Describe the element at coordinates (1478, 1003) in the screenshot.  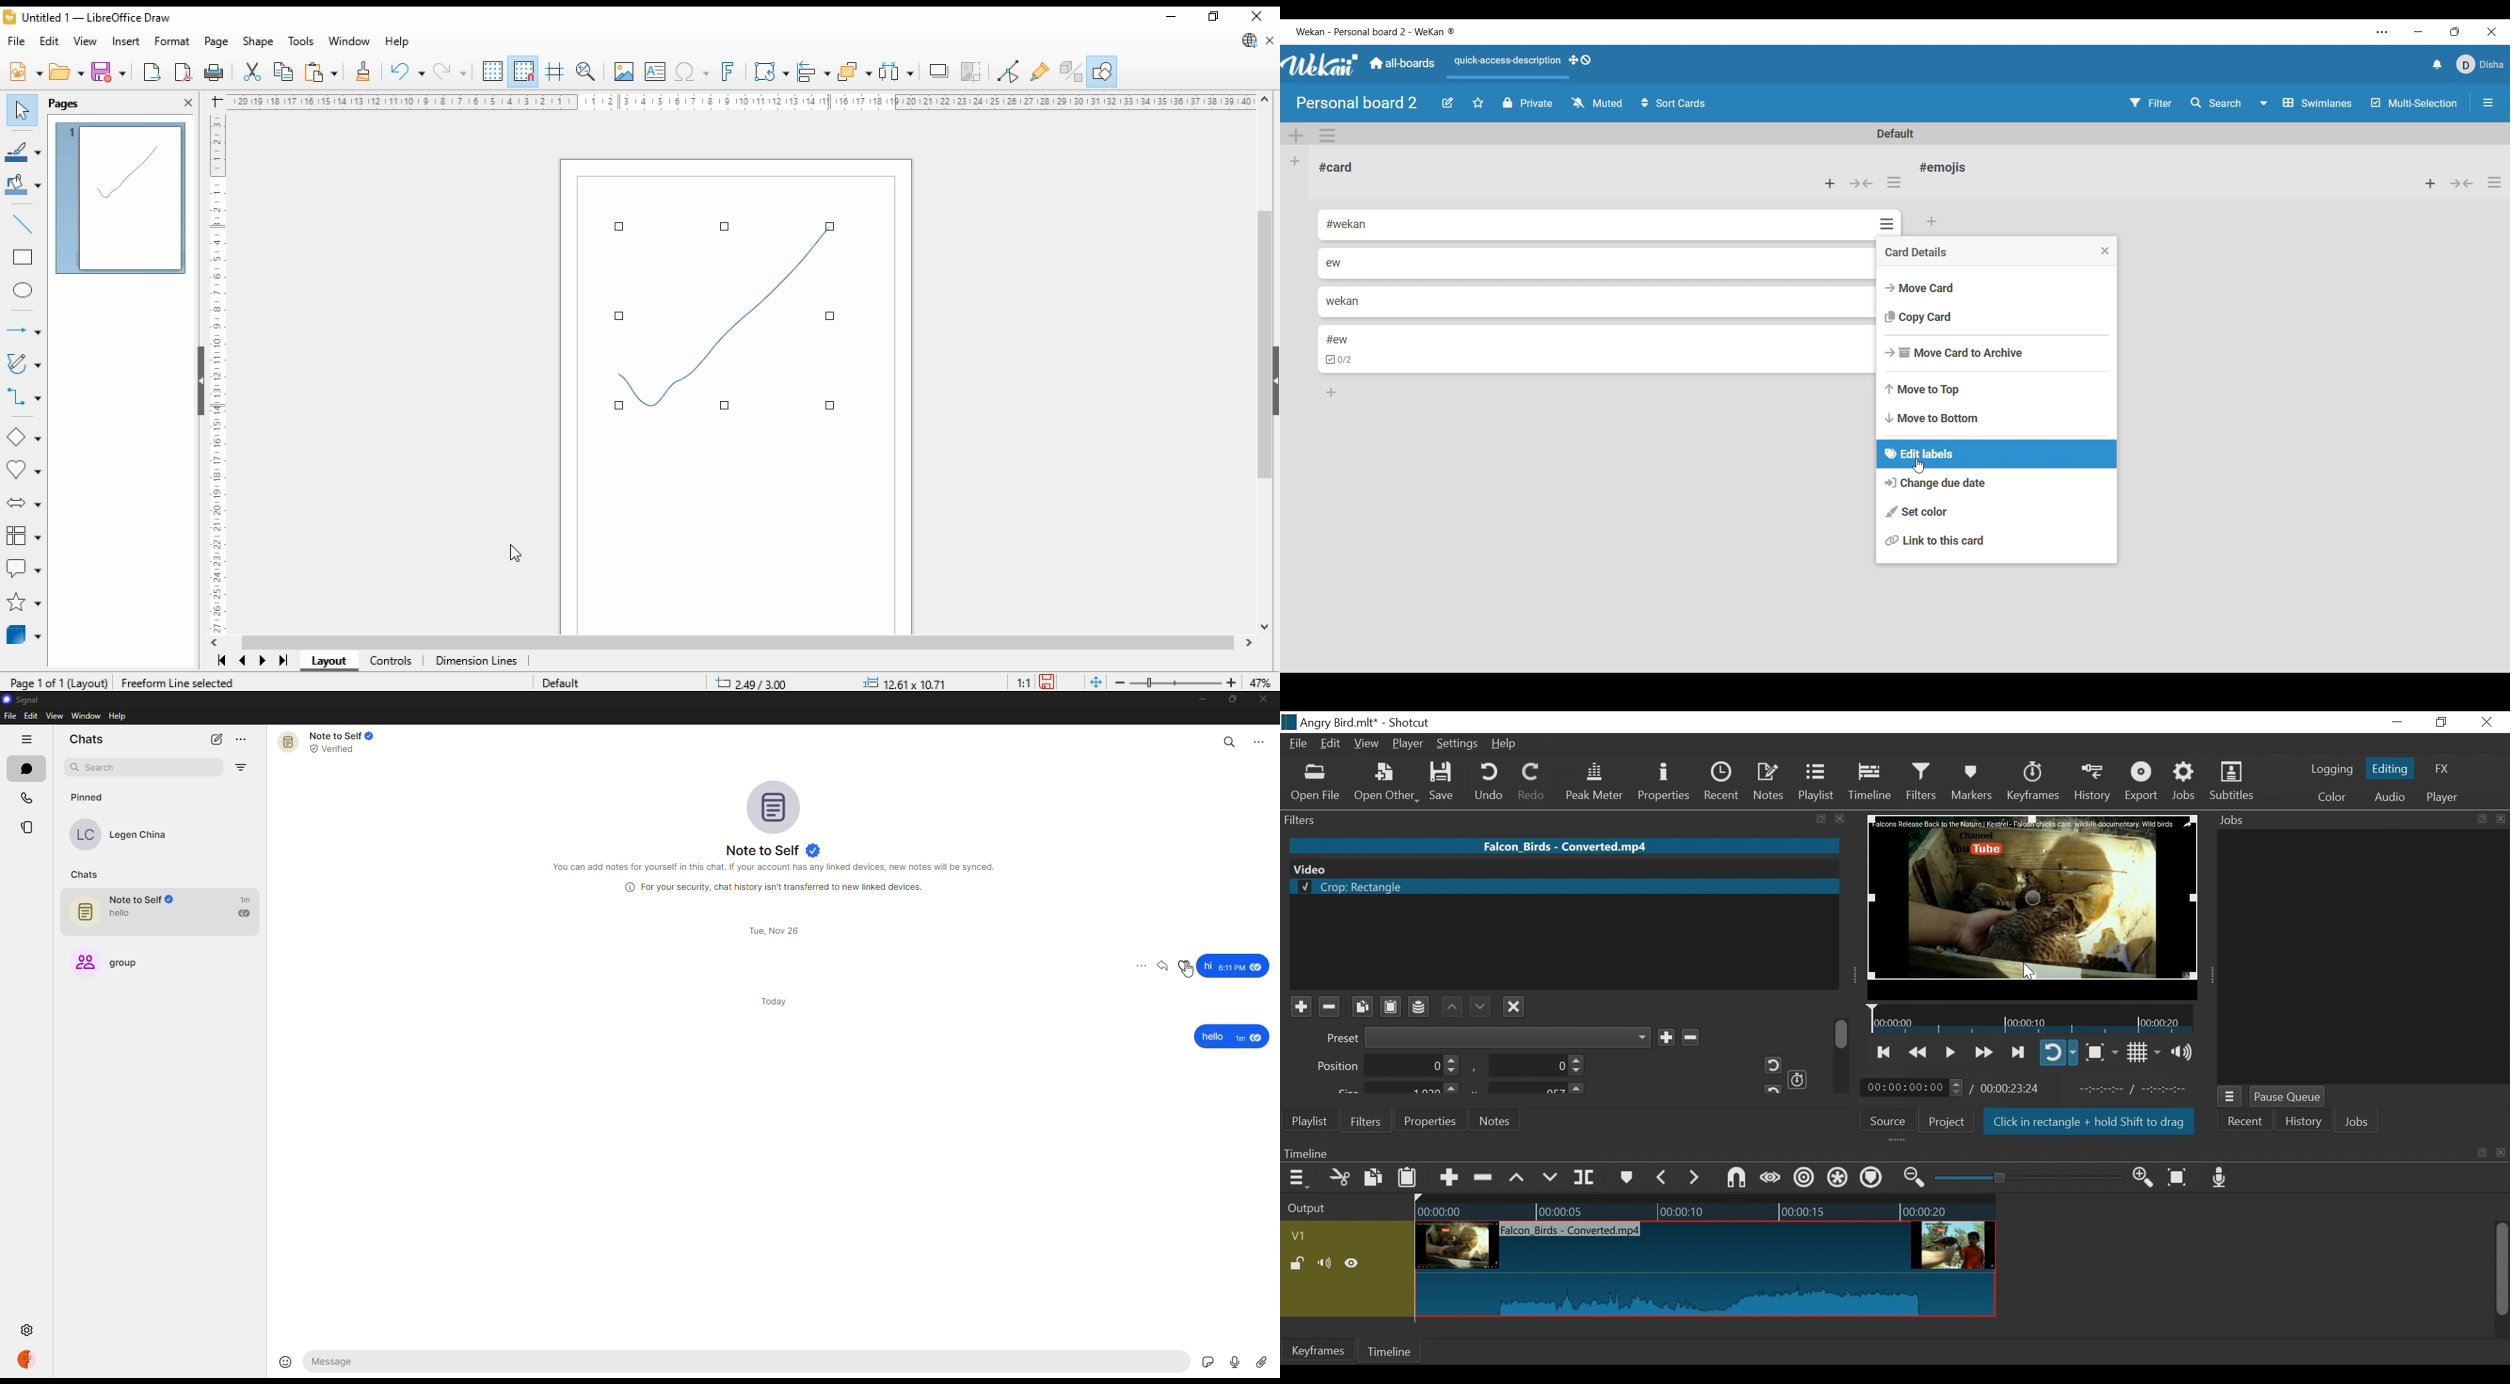
I see `Down` at that location.